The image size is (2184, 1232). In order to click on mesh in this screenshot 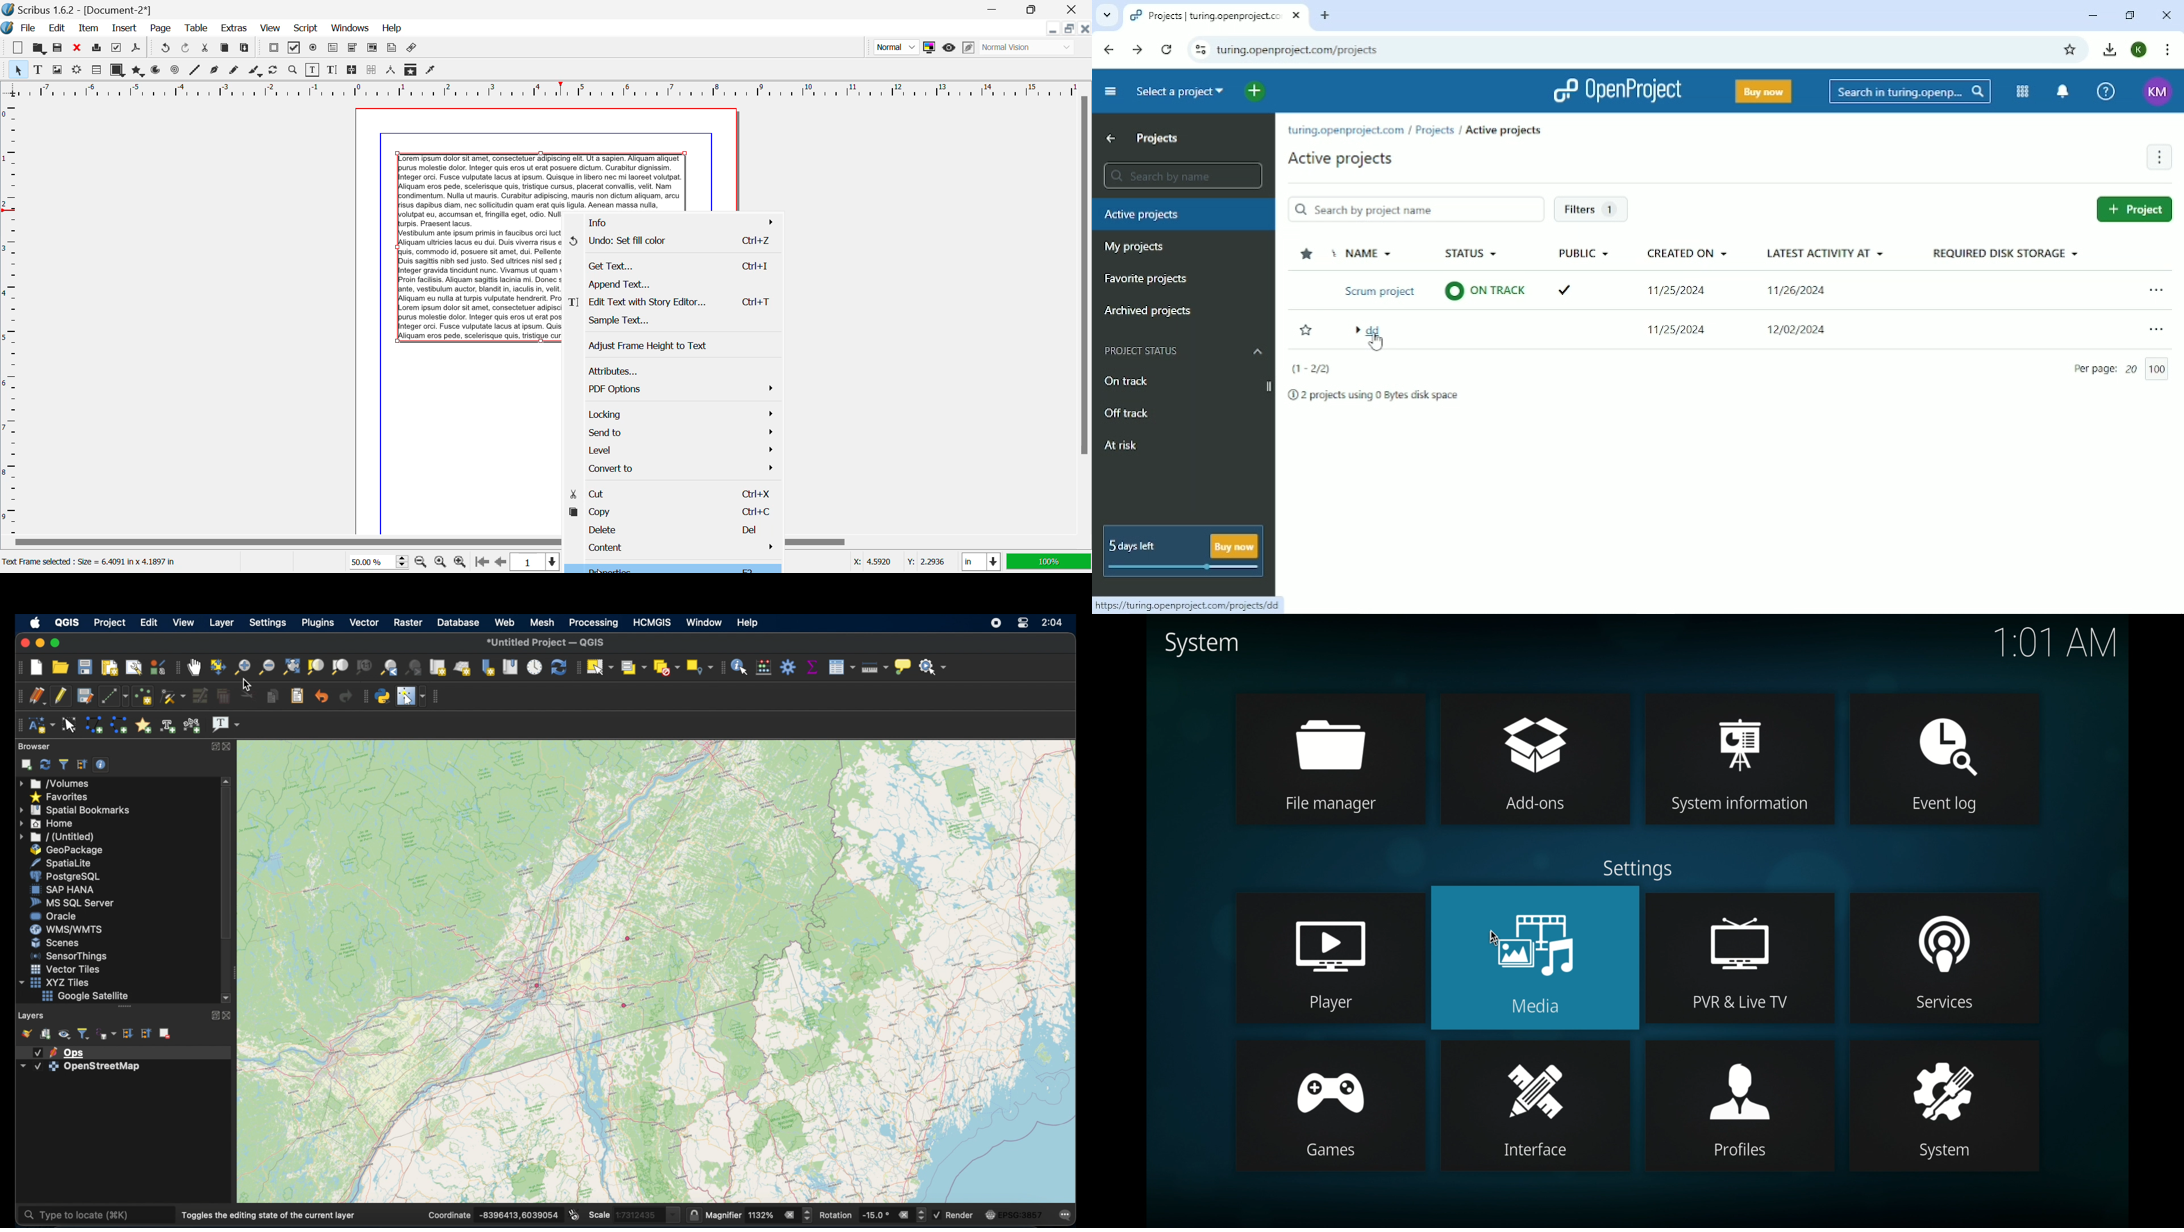, I will do `click(544, 624)`.